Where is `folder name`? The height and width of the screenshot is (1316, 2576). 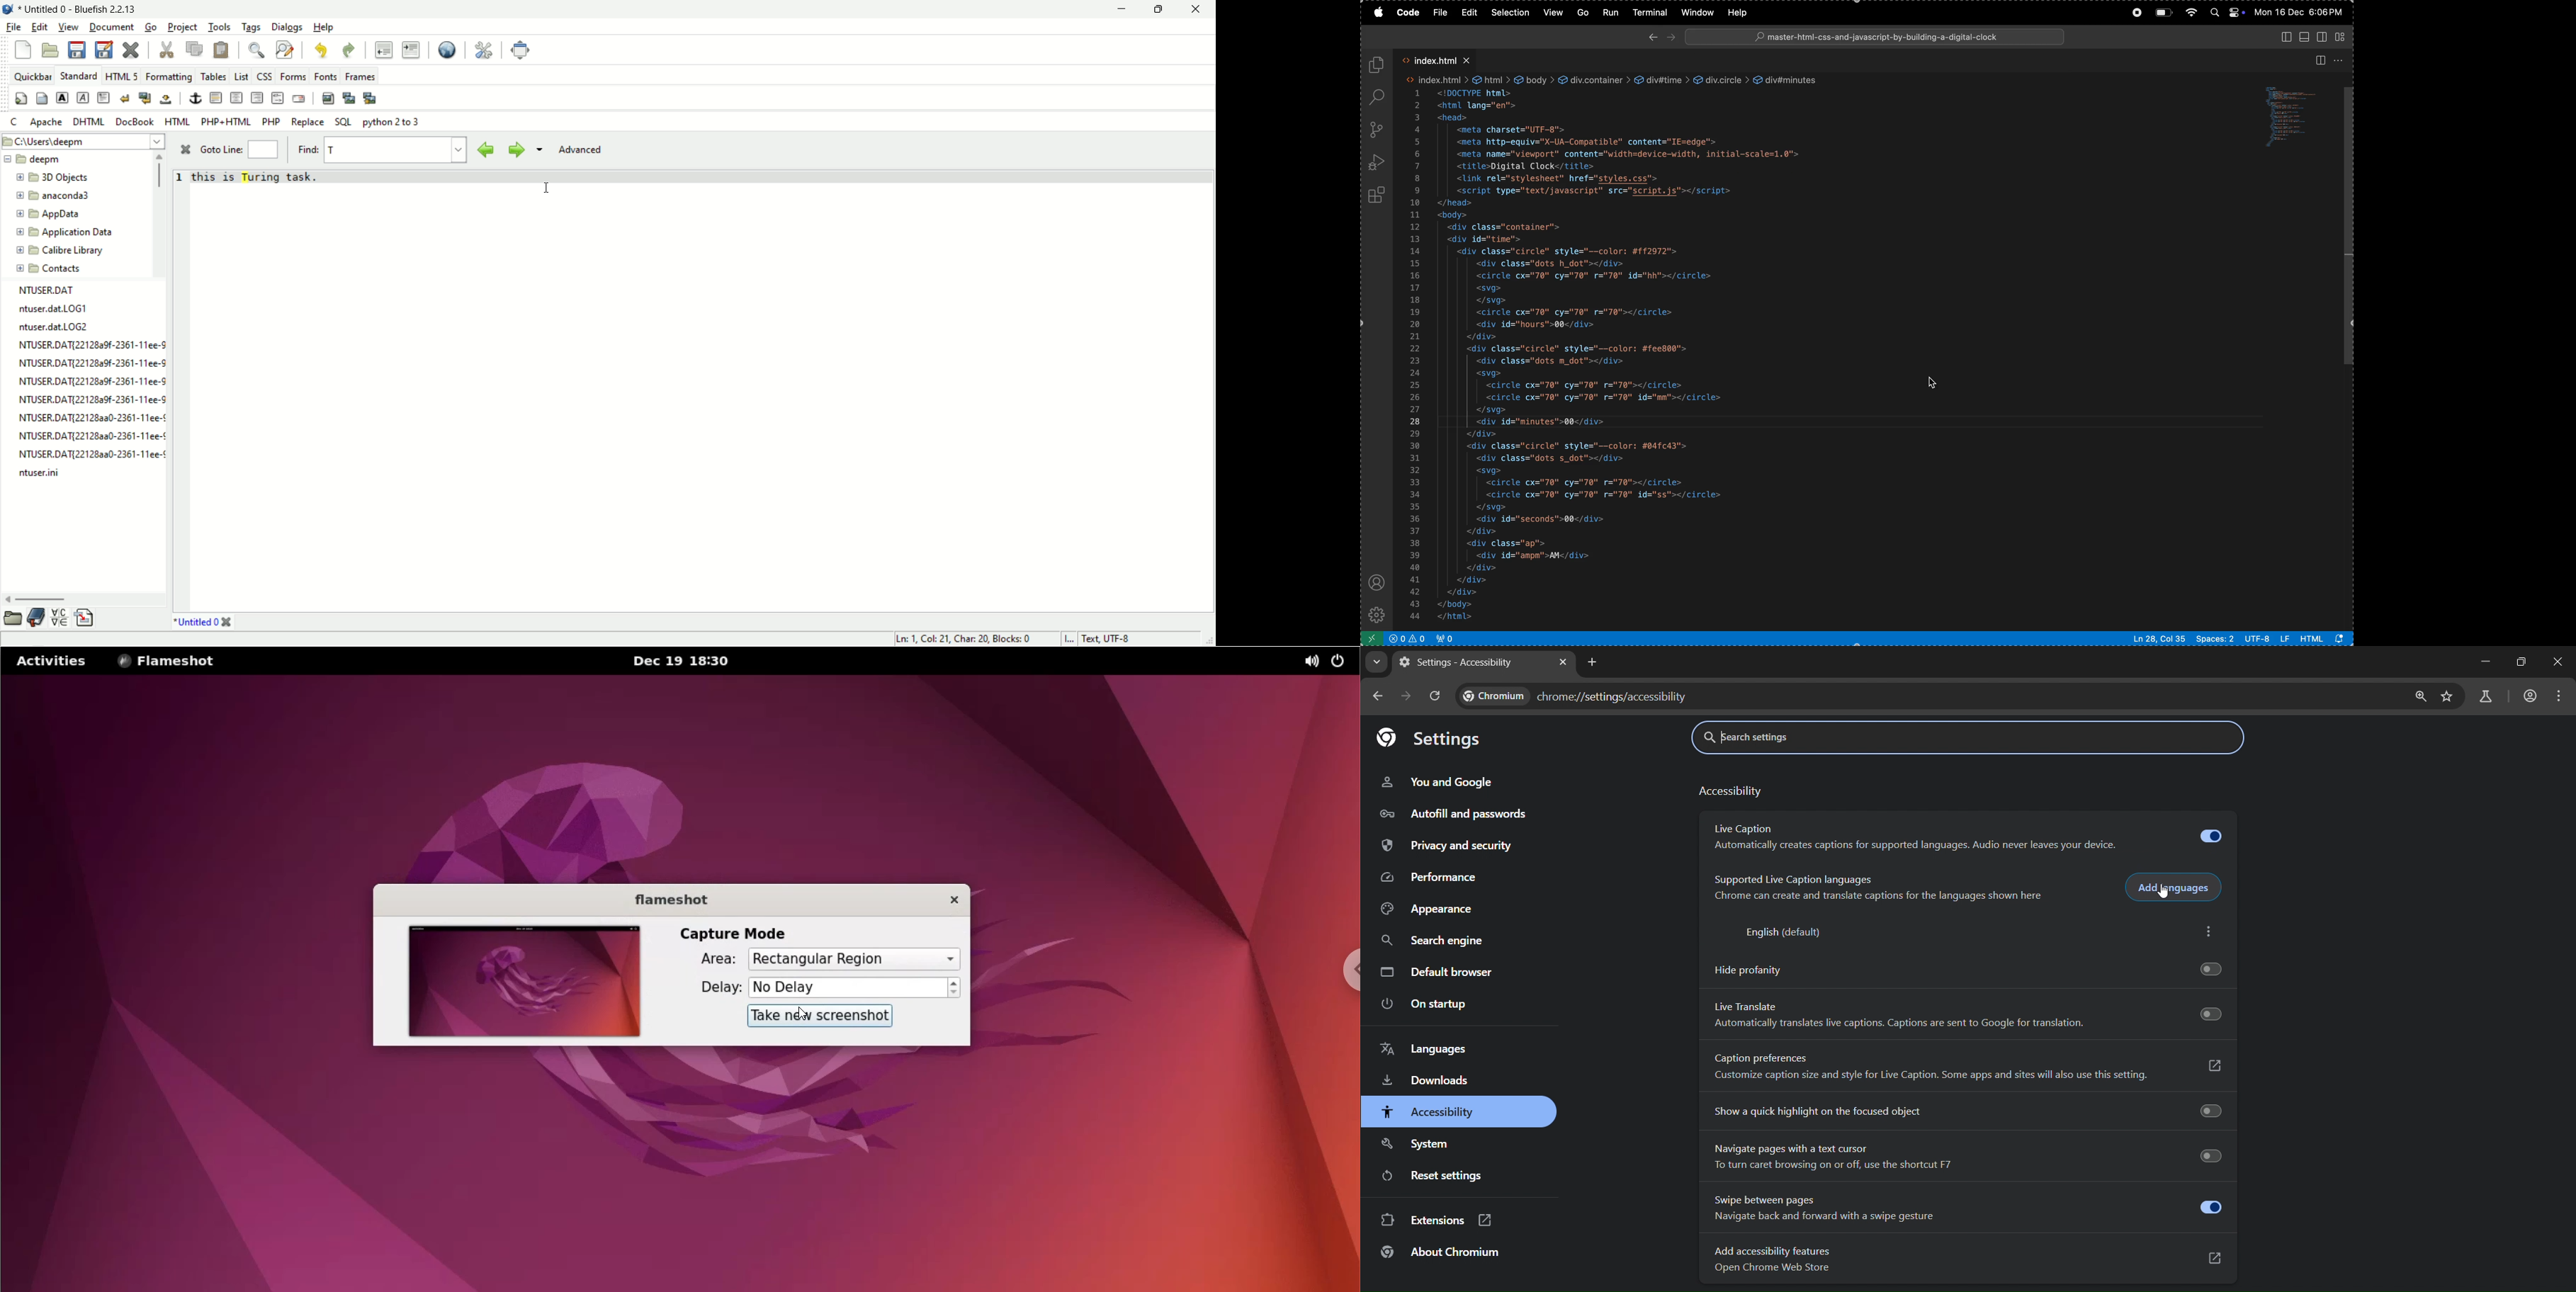 folder name is located at coordinates (58, 179).